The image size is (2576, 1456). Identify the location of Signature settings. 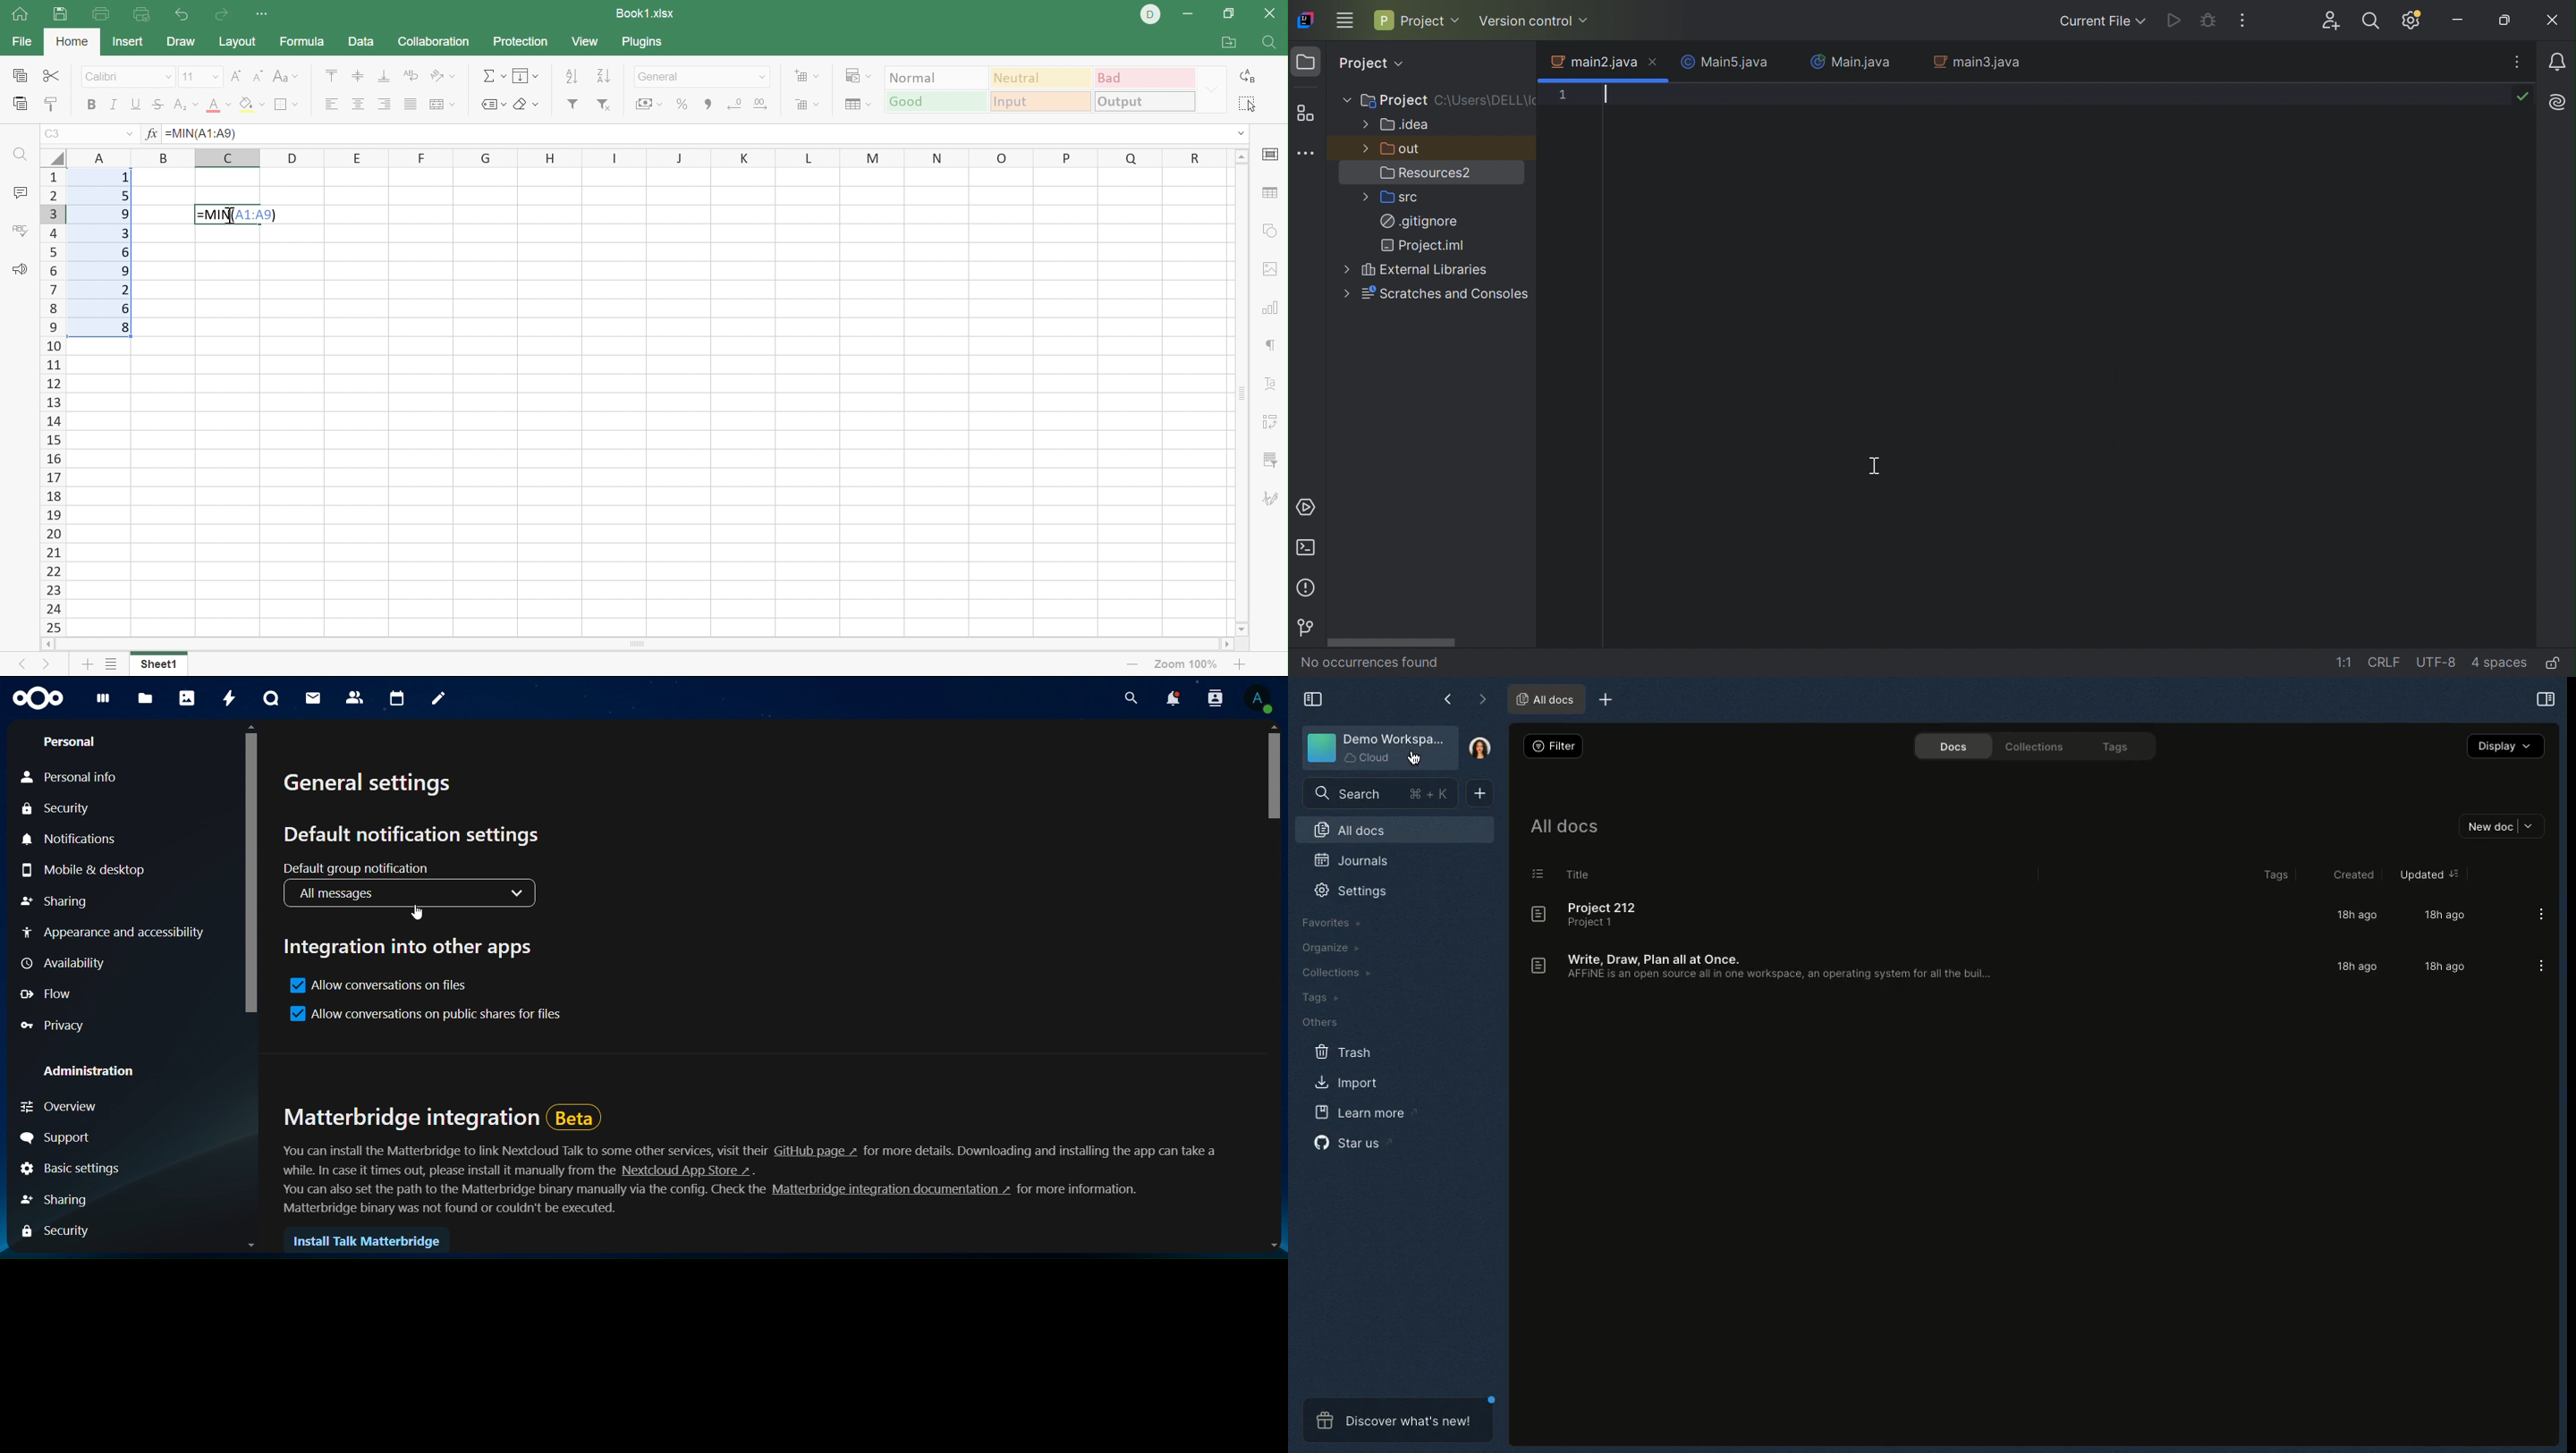
(1273, 498).